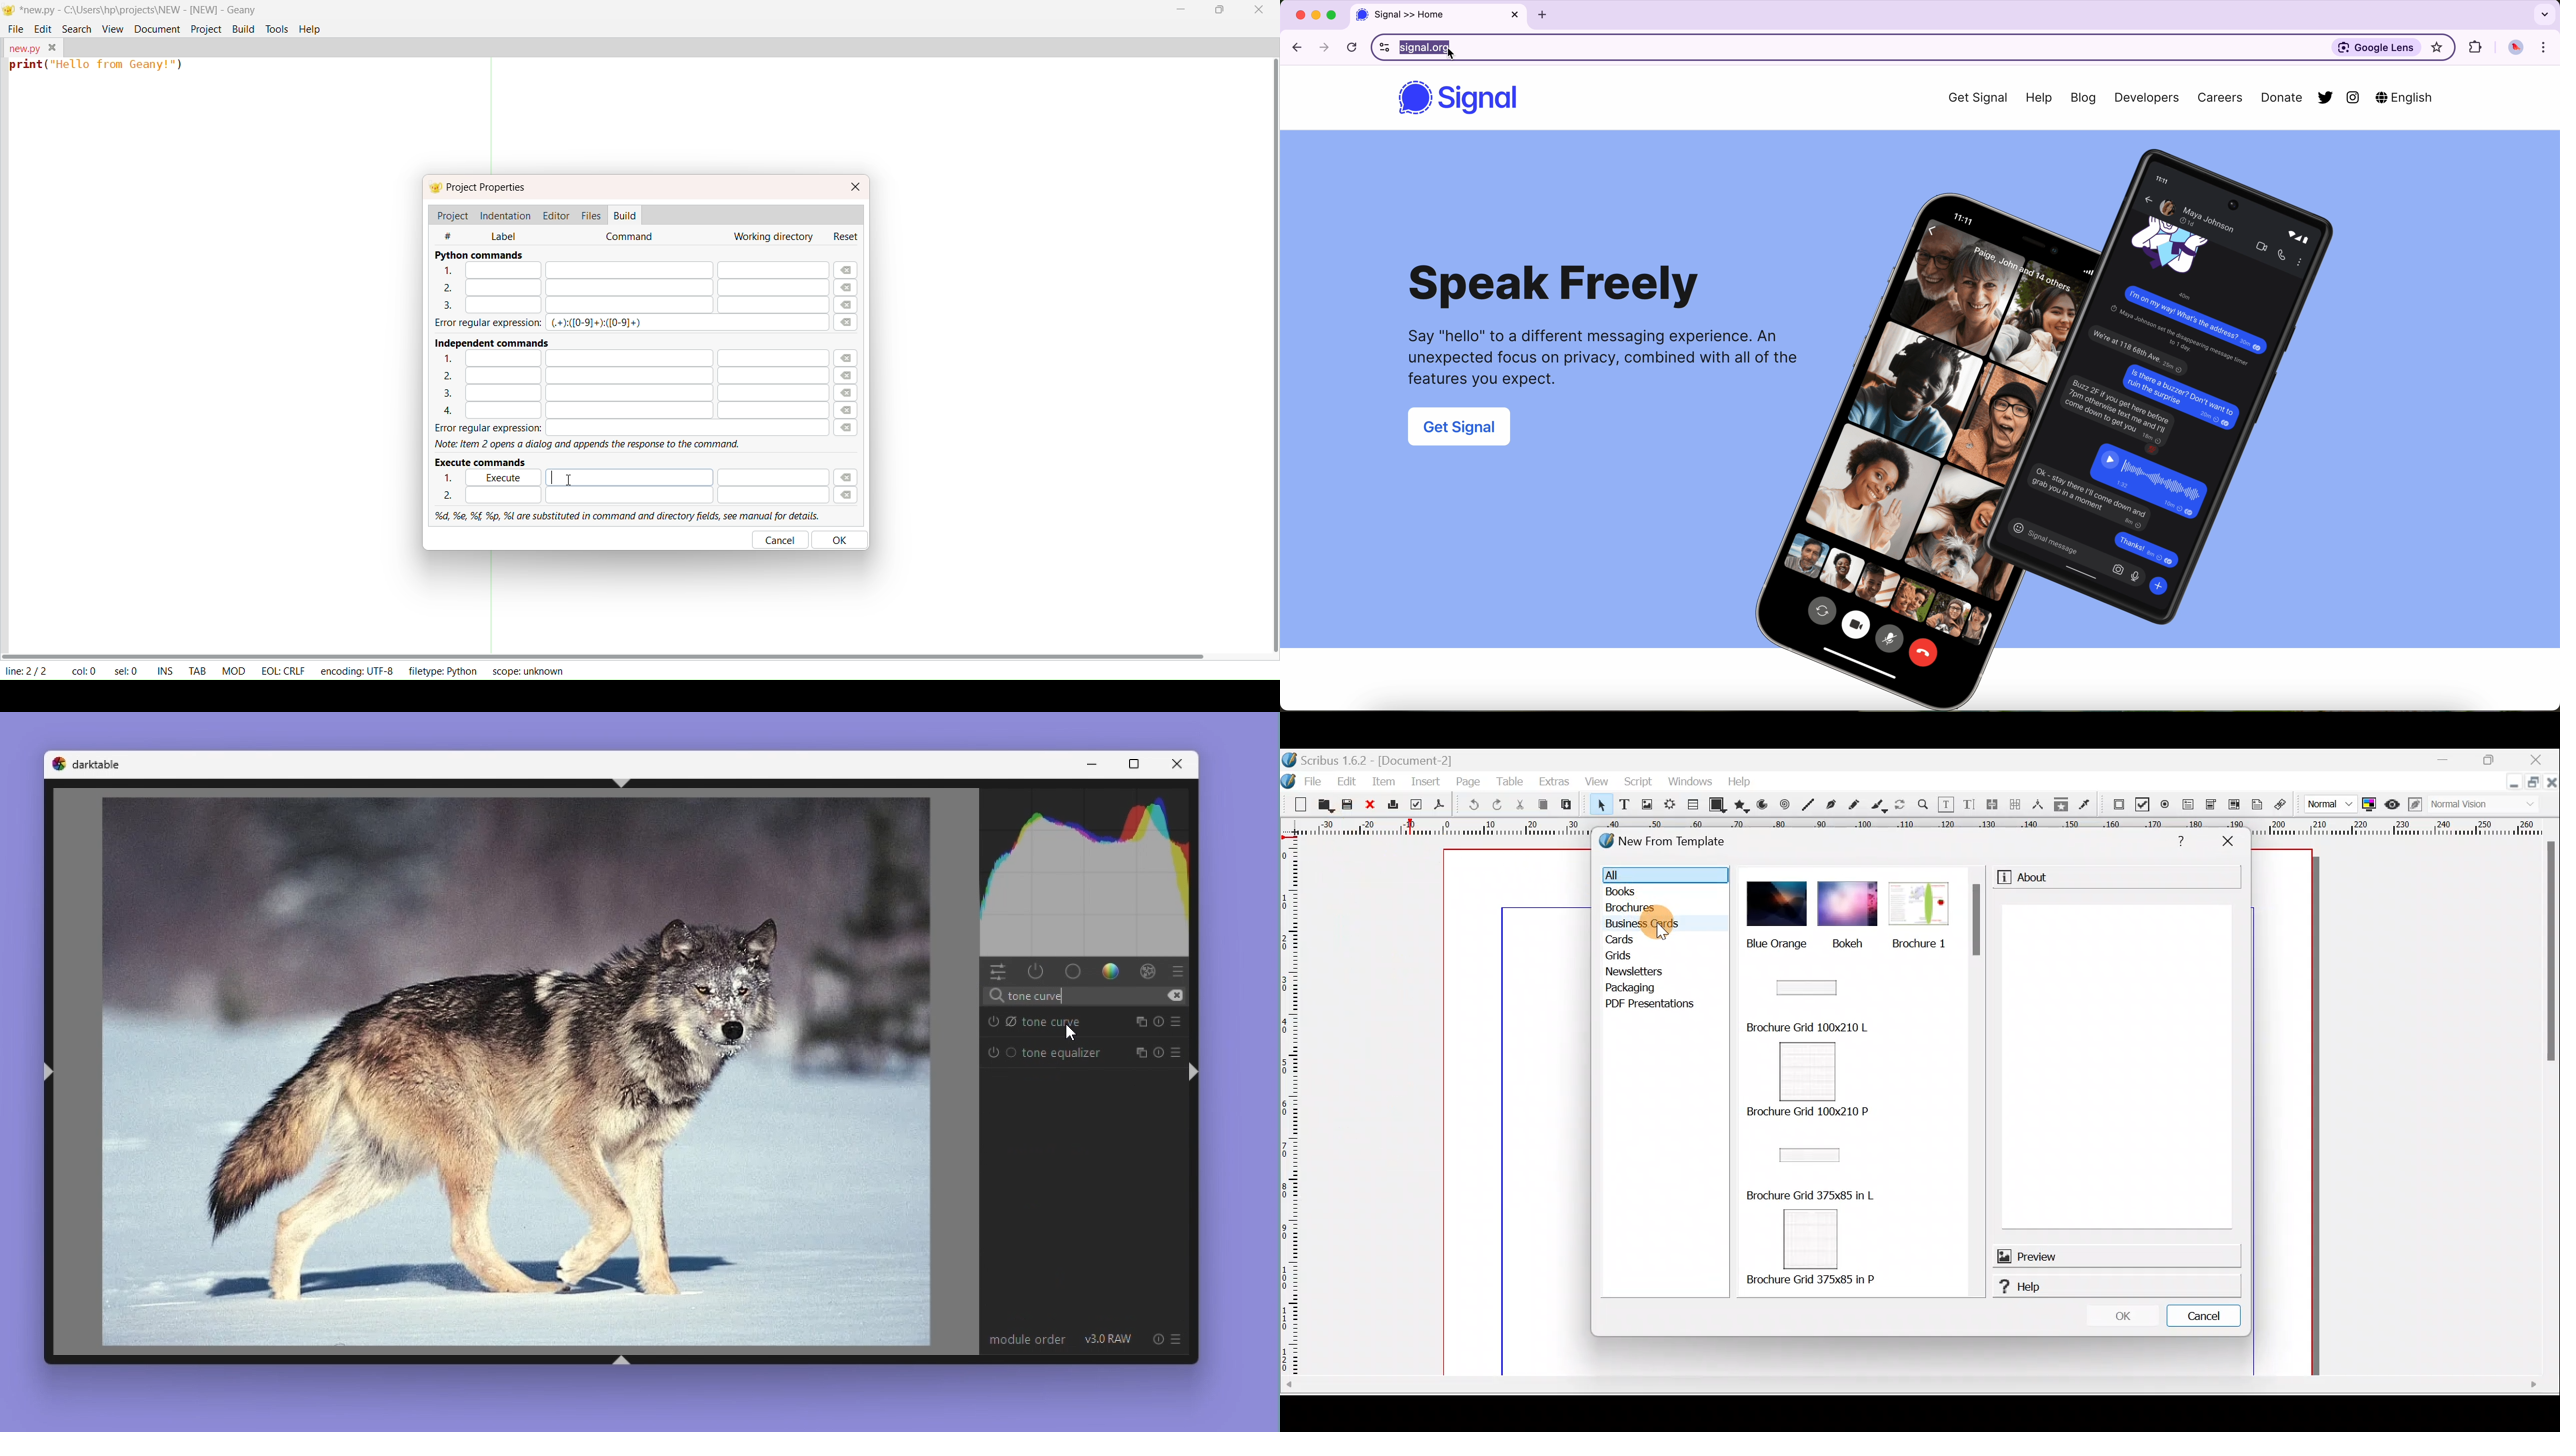  I want to click on PDF check box, so click(2141, 804).